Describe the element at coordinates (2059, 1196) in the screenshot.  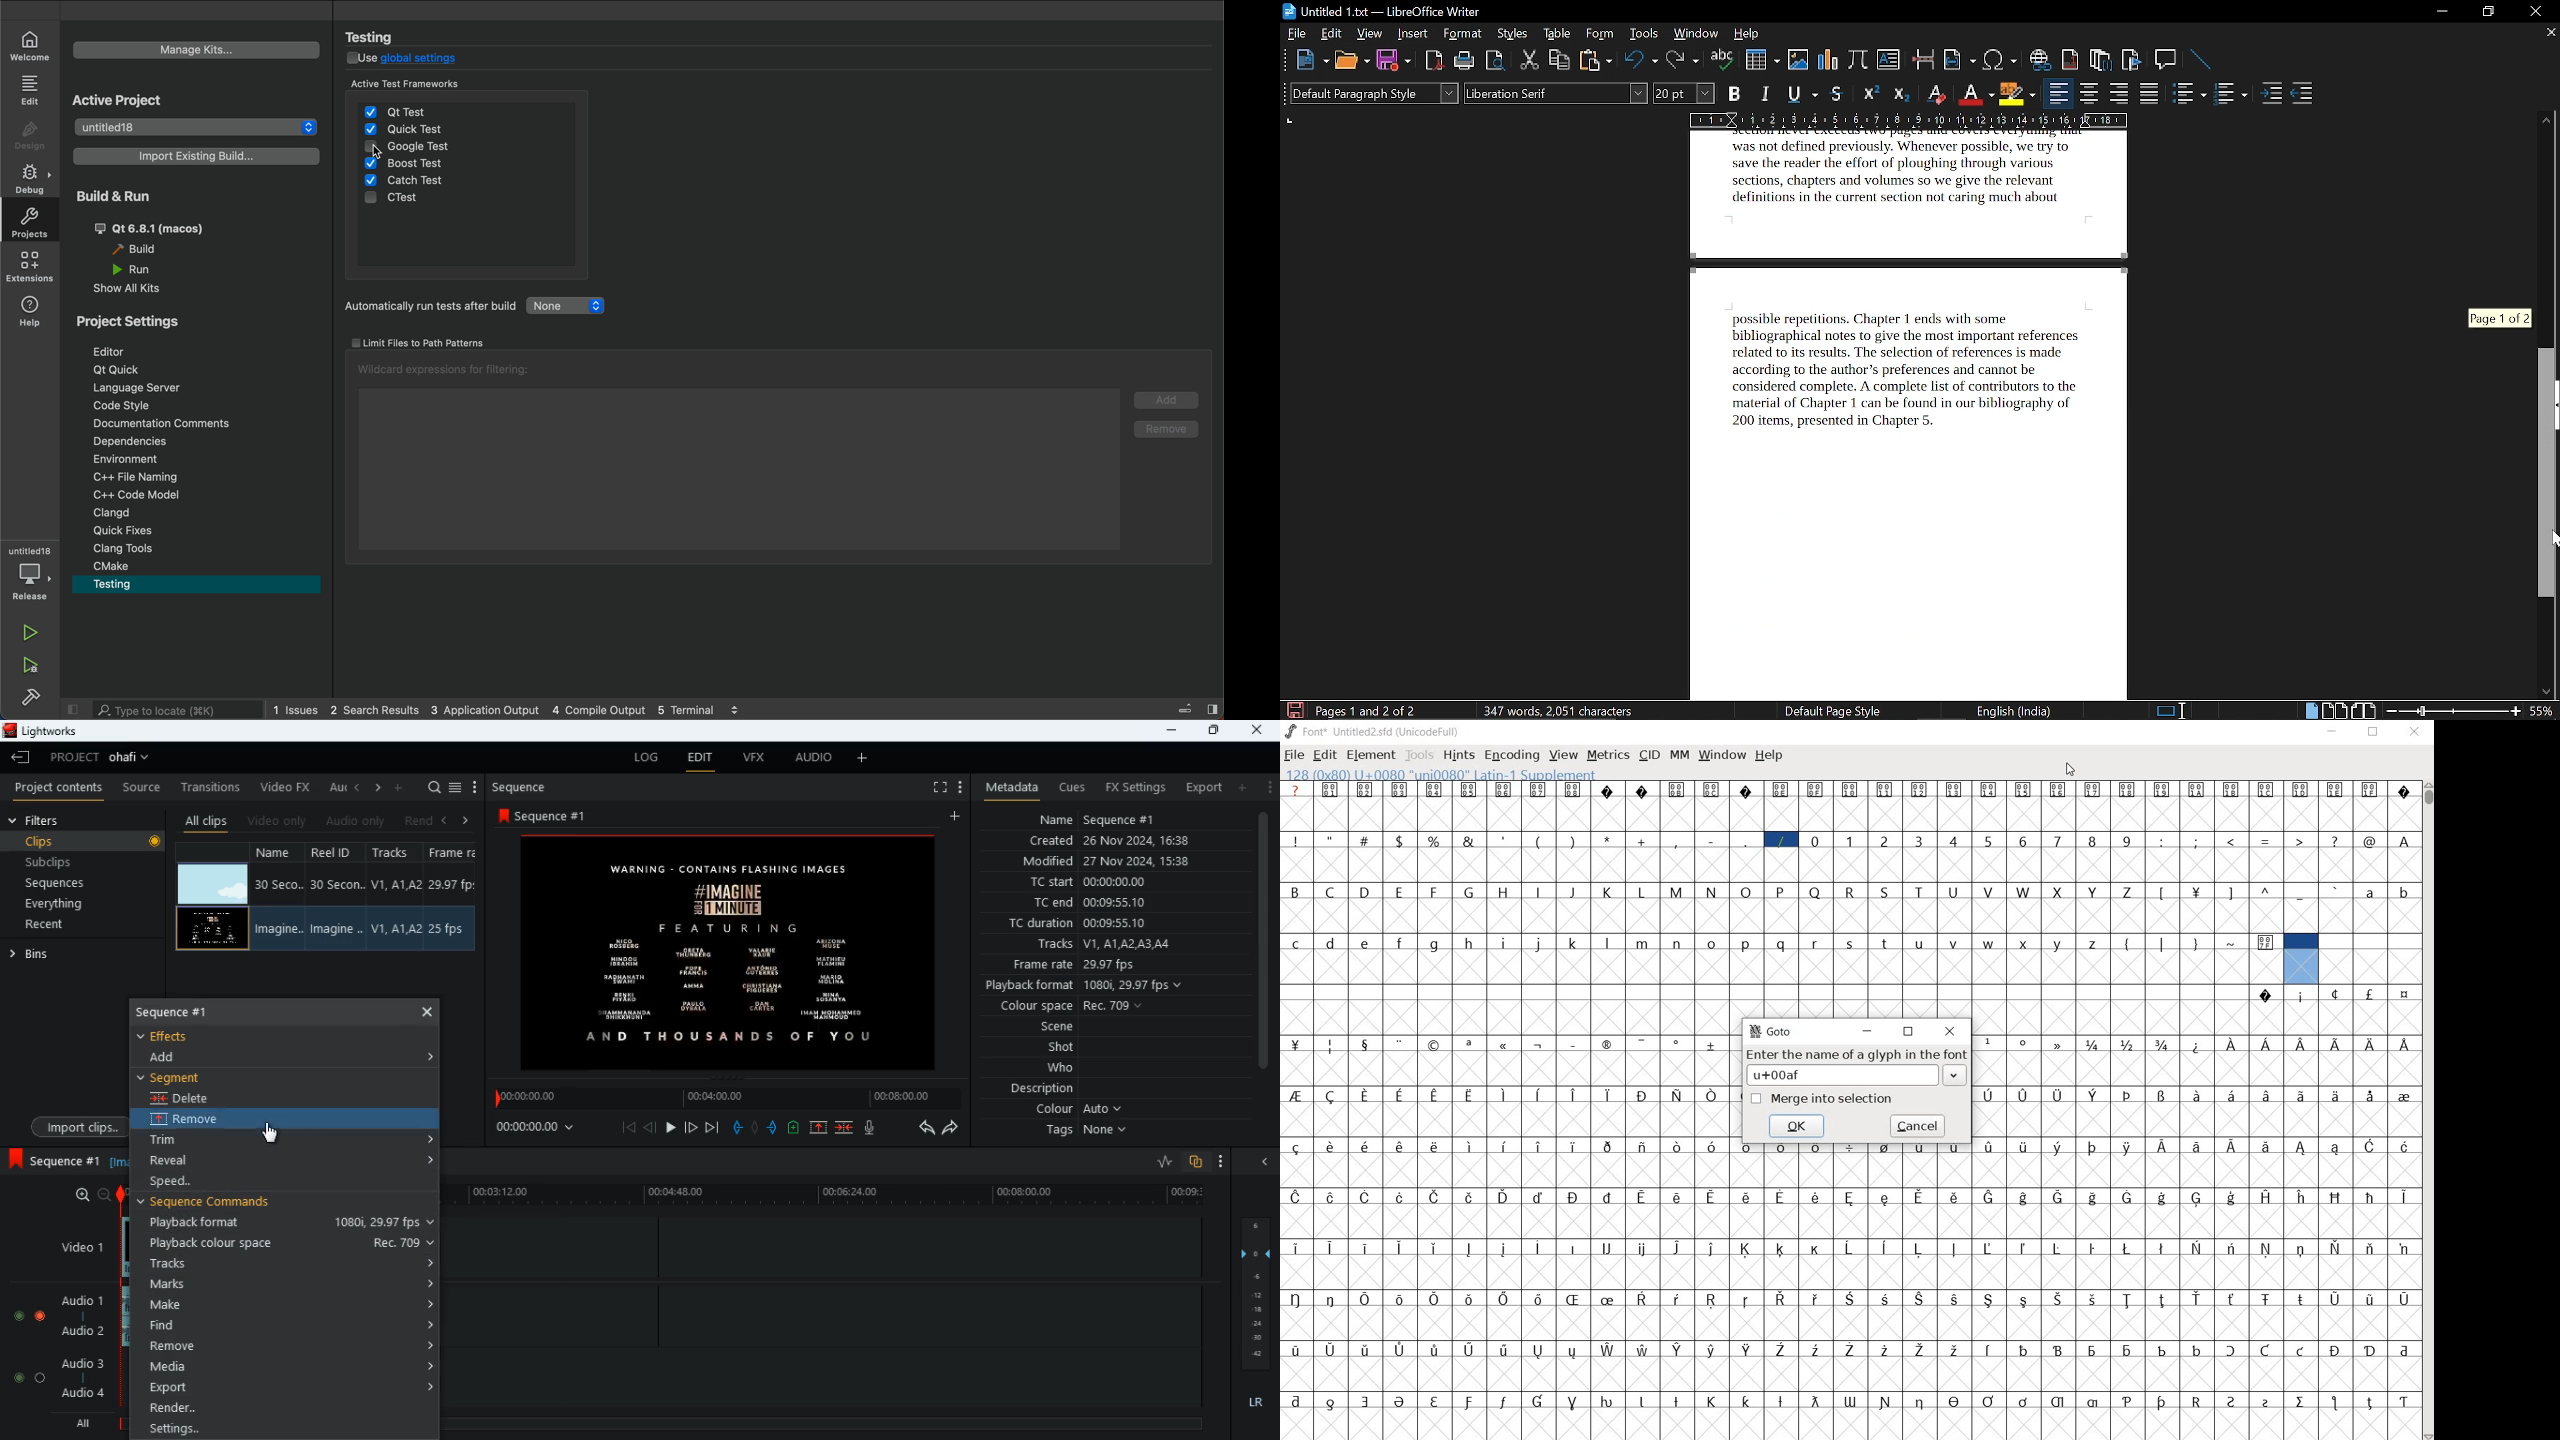
I see `Symbol` at that location.